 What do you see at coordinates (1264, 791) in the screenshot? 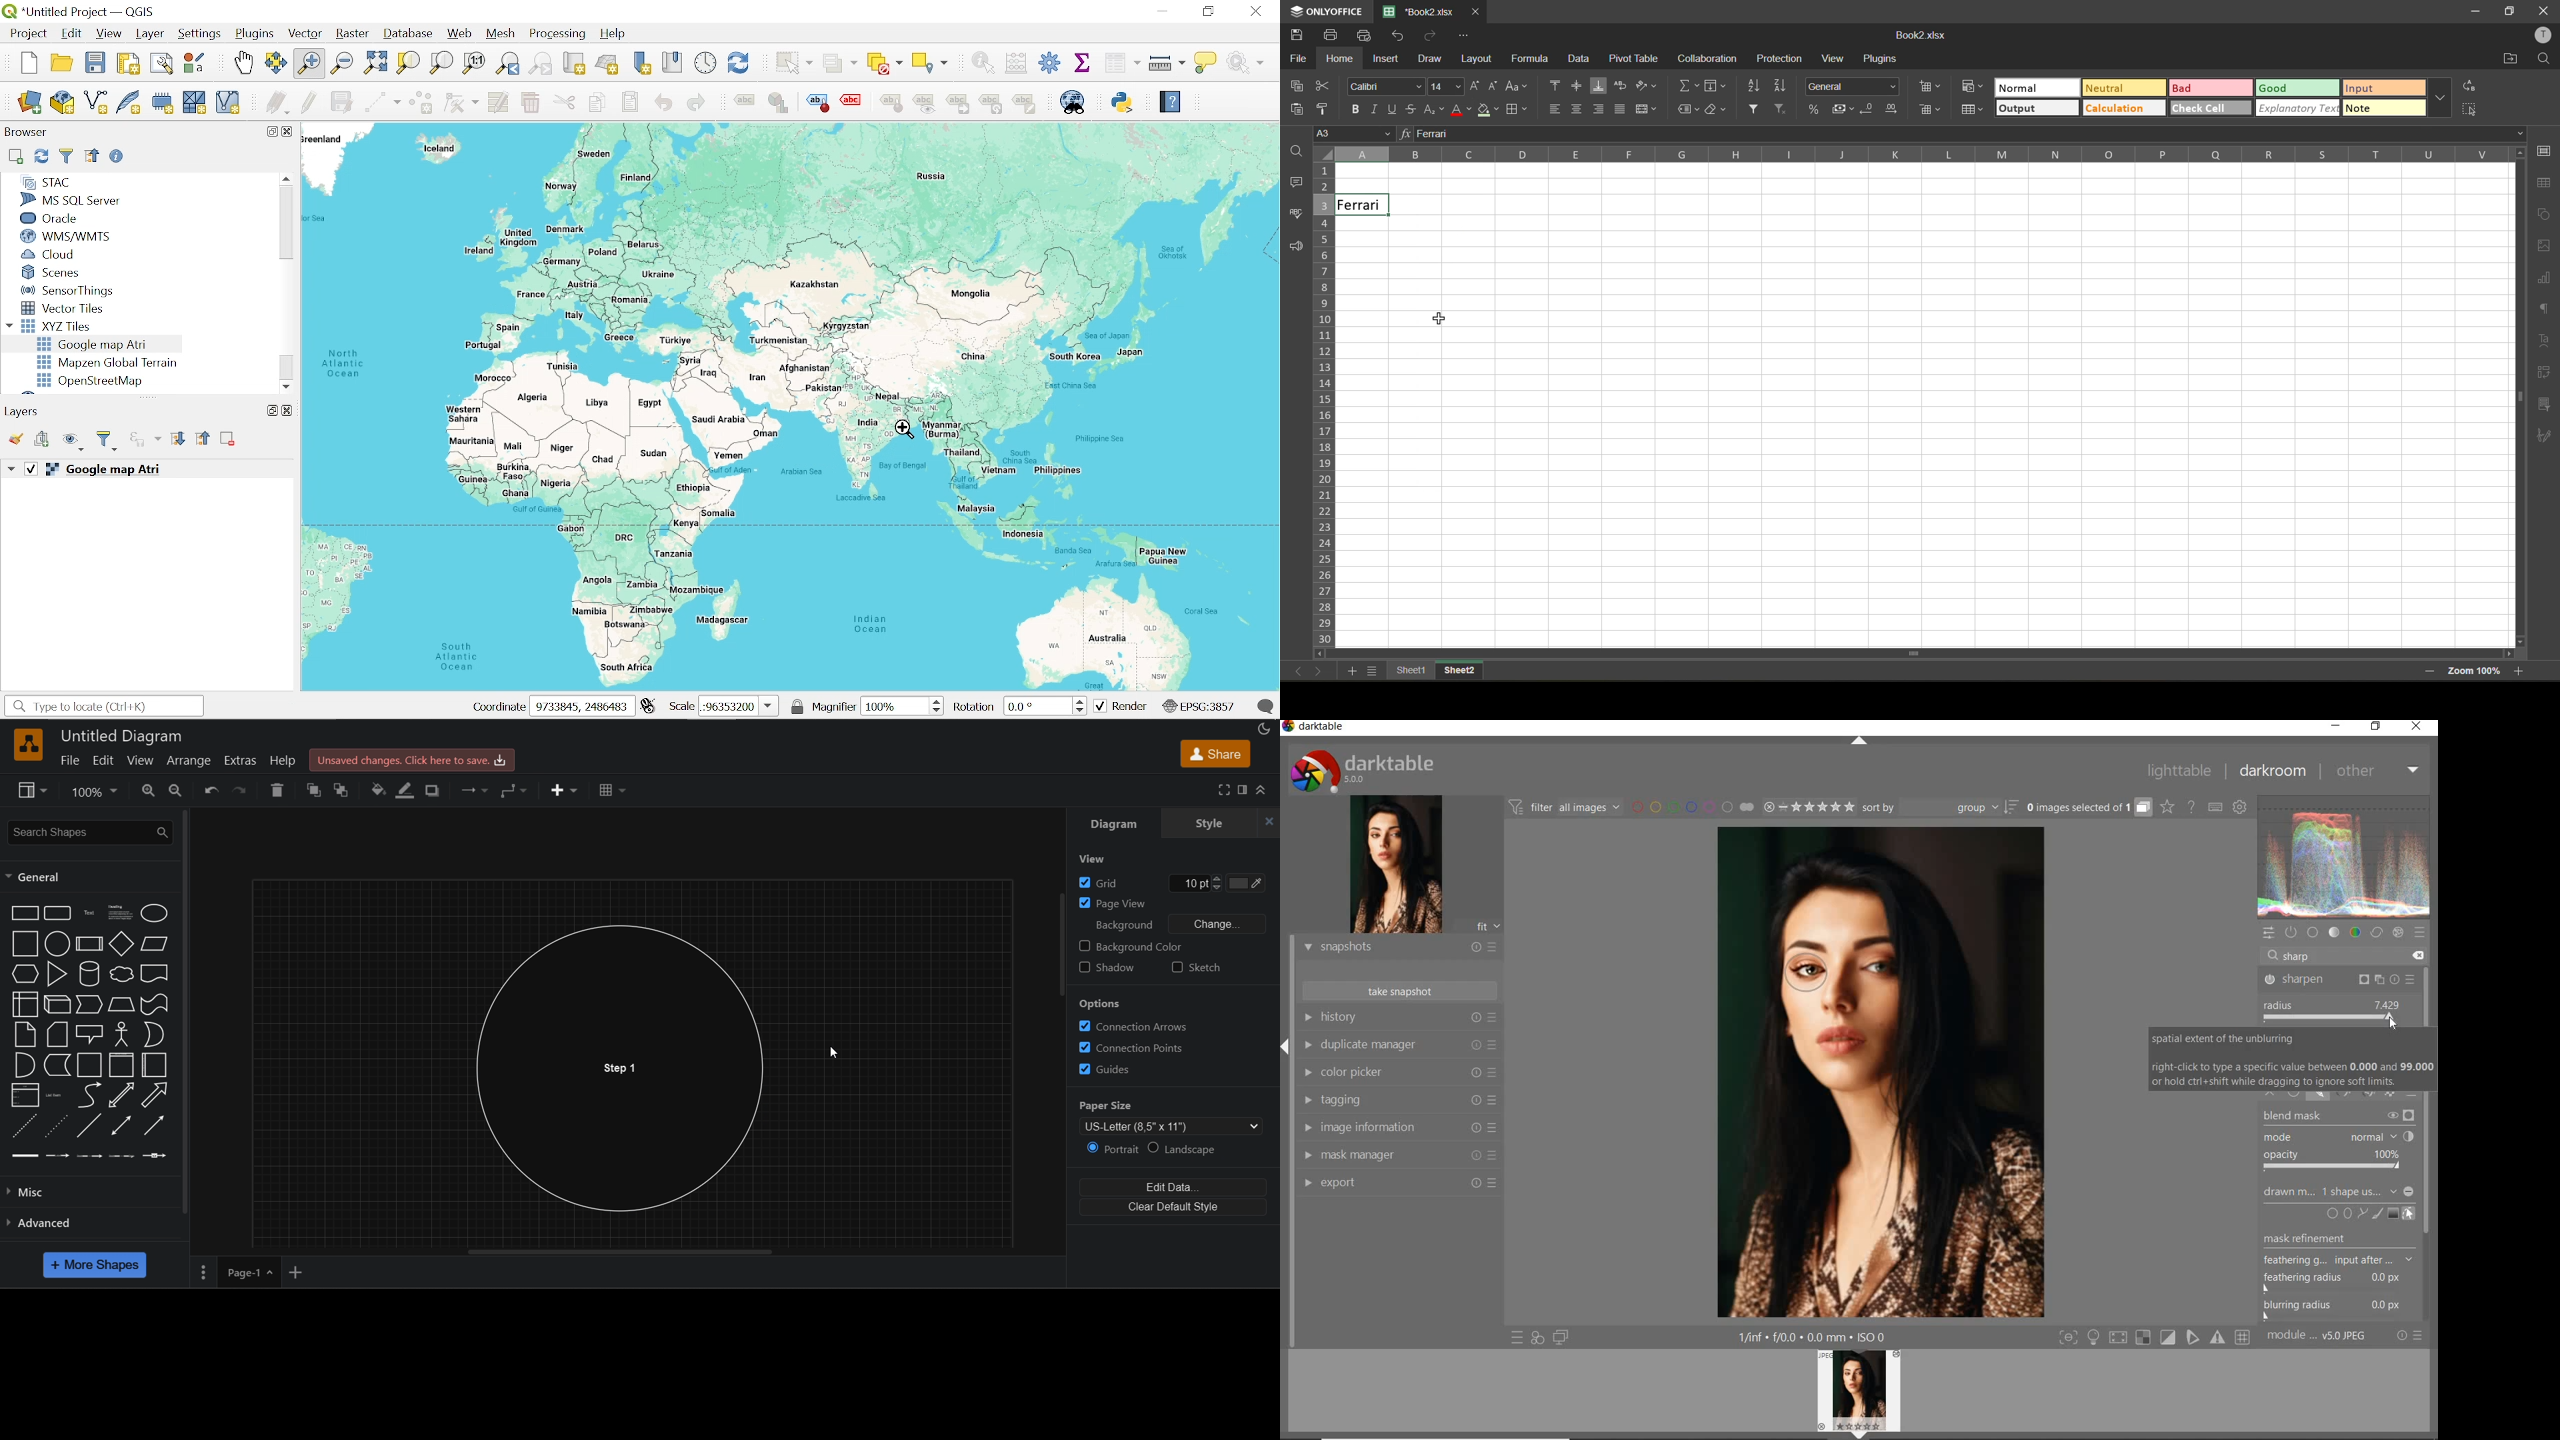
I see `collapase/expand` at bounding box center [1264, 791].